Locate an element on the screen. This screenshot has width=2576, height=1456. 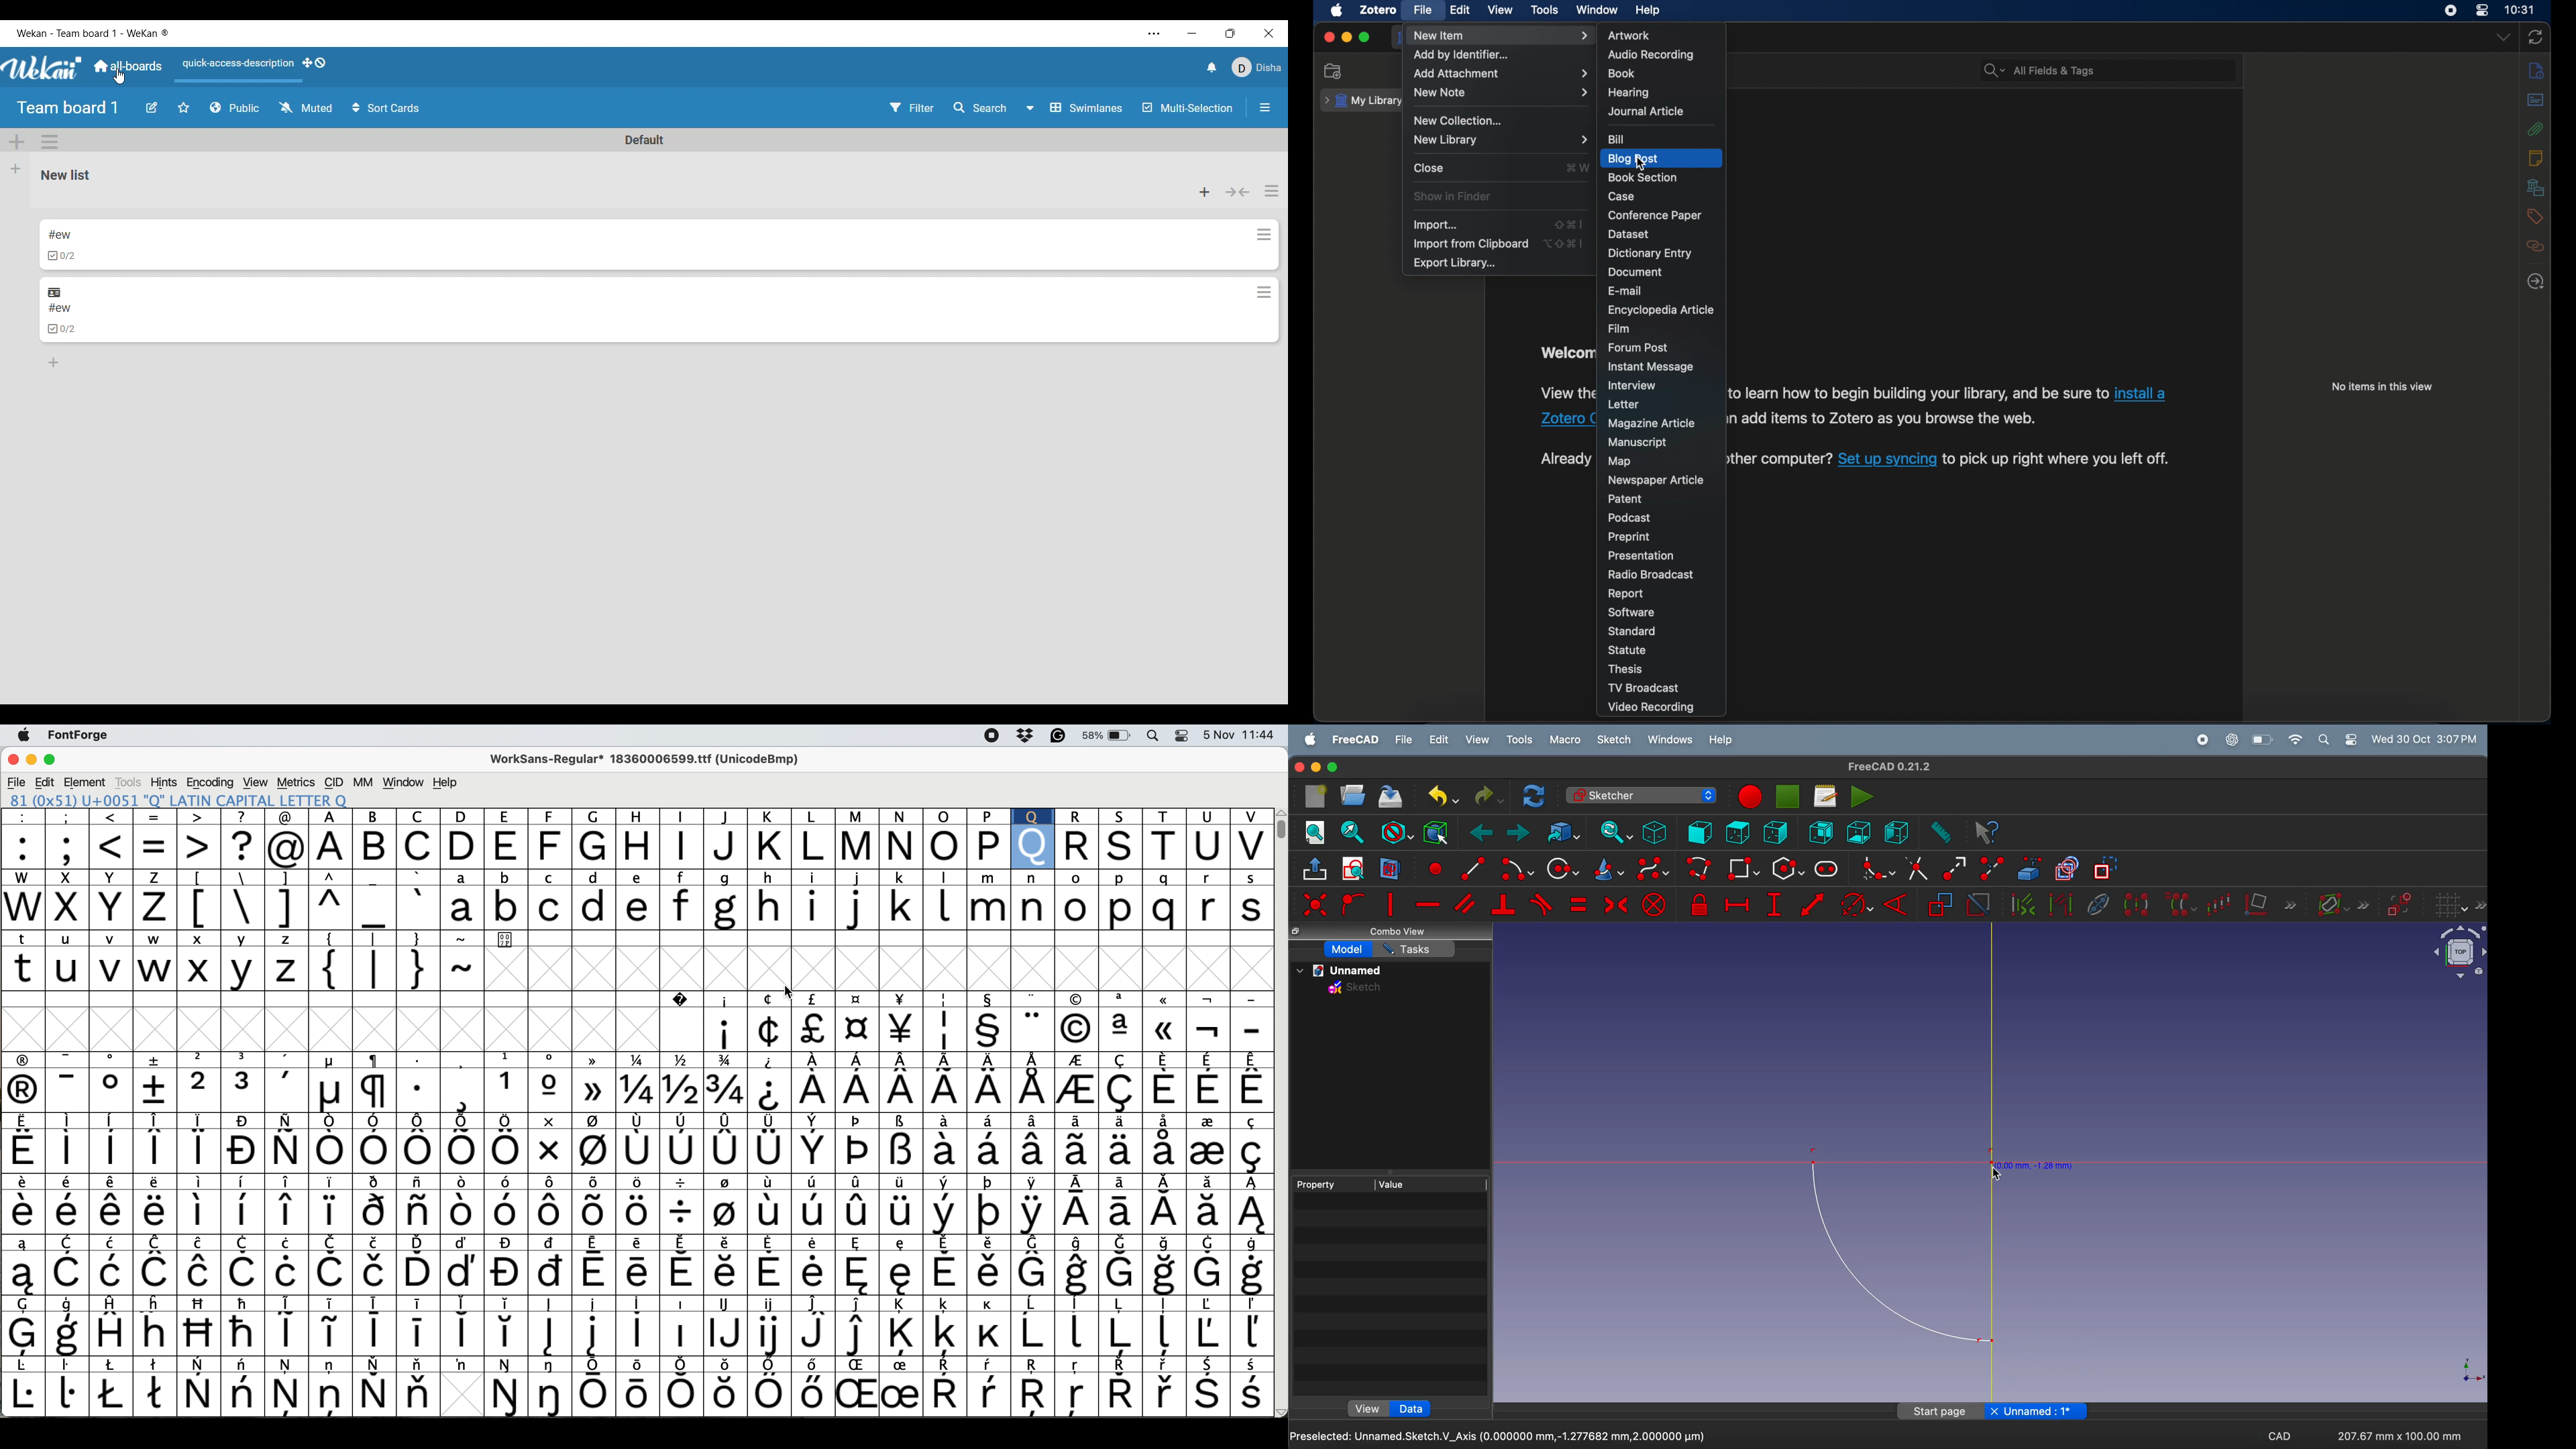
 is located at coordinates (1565, 418).